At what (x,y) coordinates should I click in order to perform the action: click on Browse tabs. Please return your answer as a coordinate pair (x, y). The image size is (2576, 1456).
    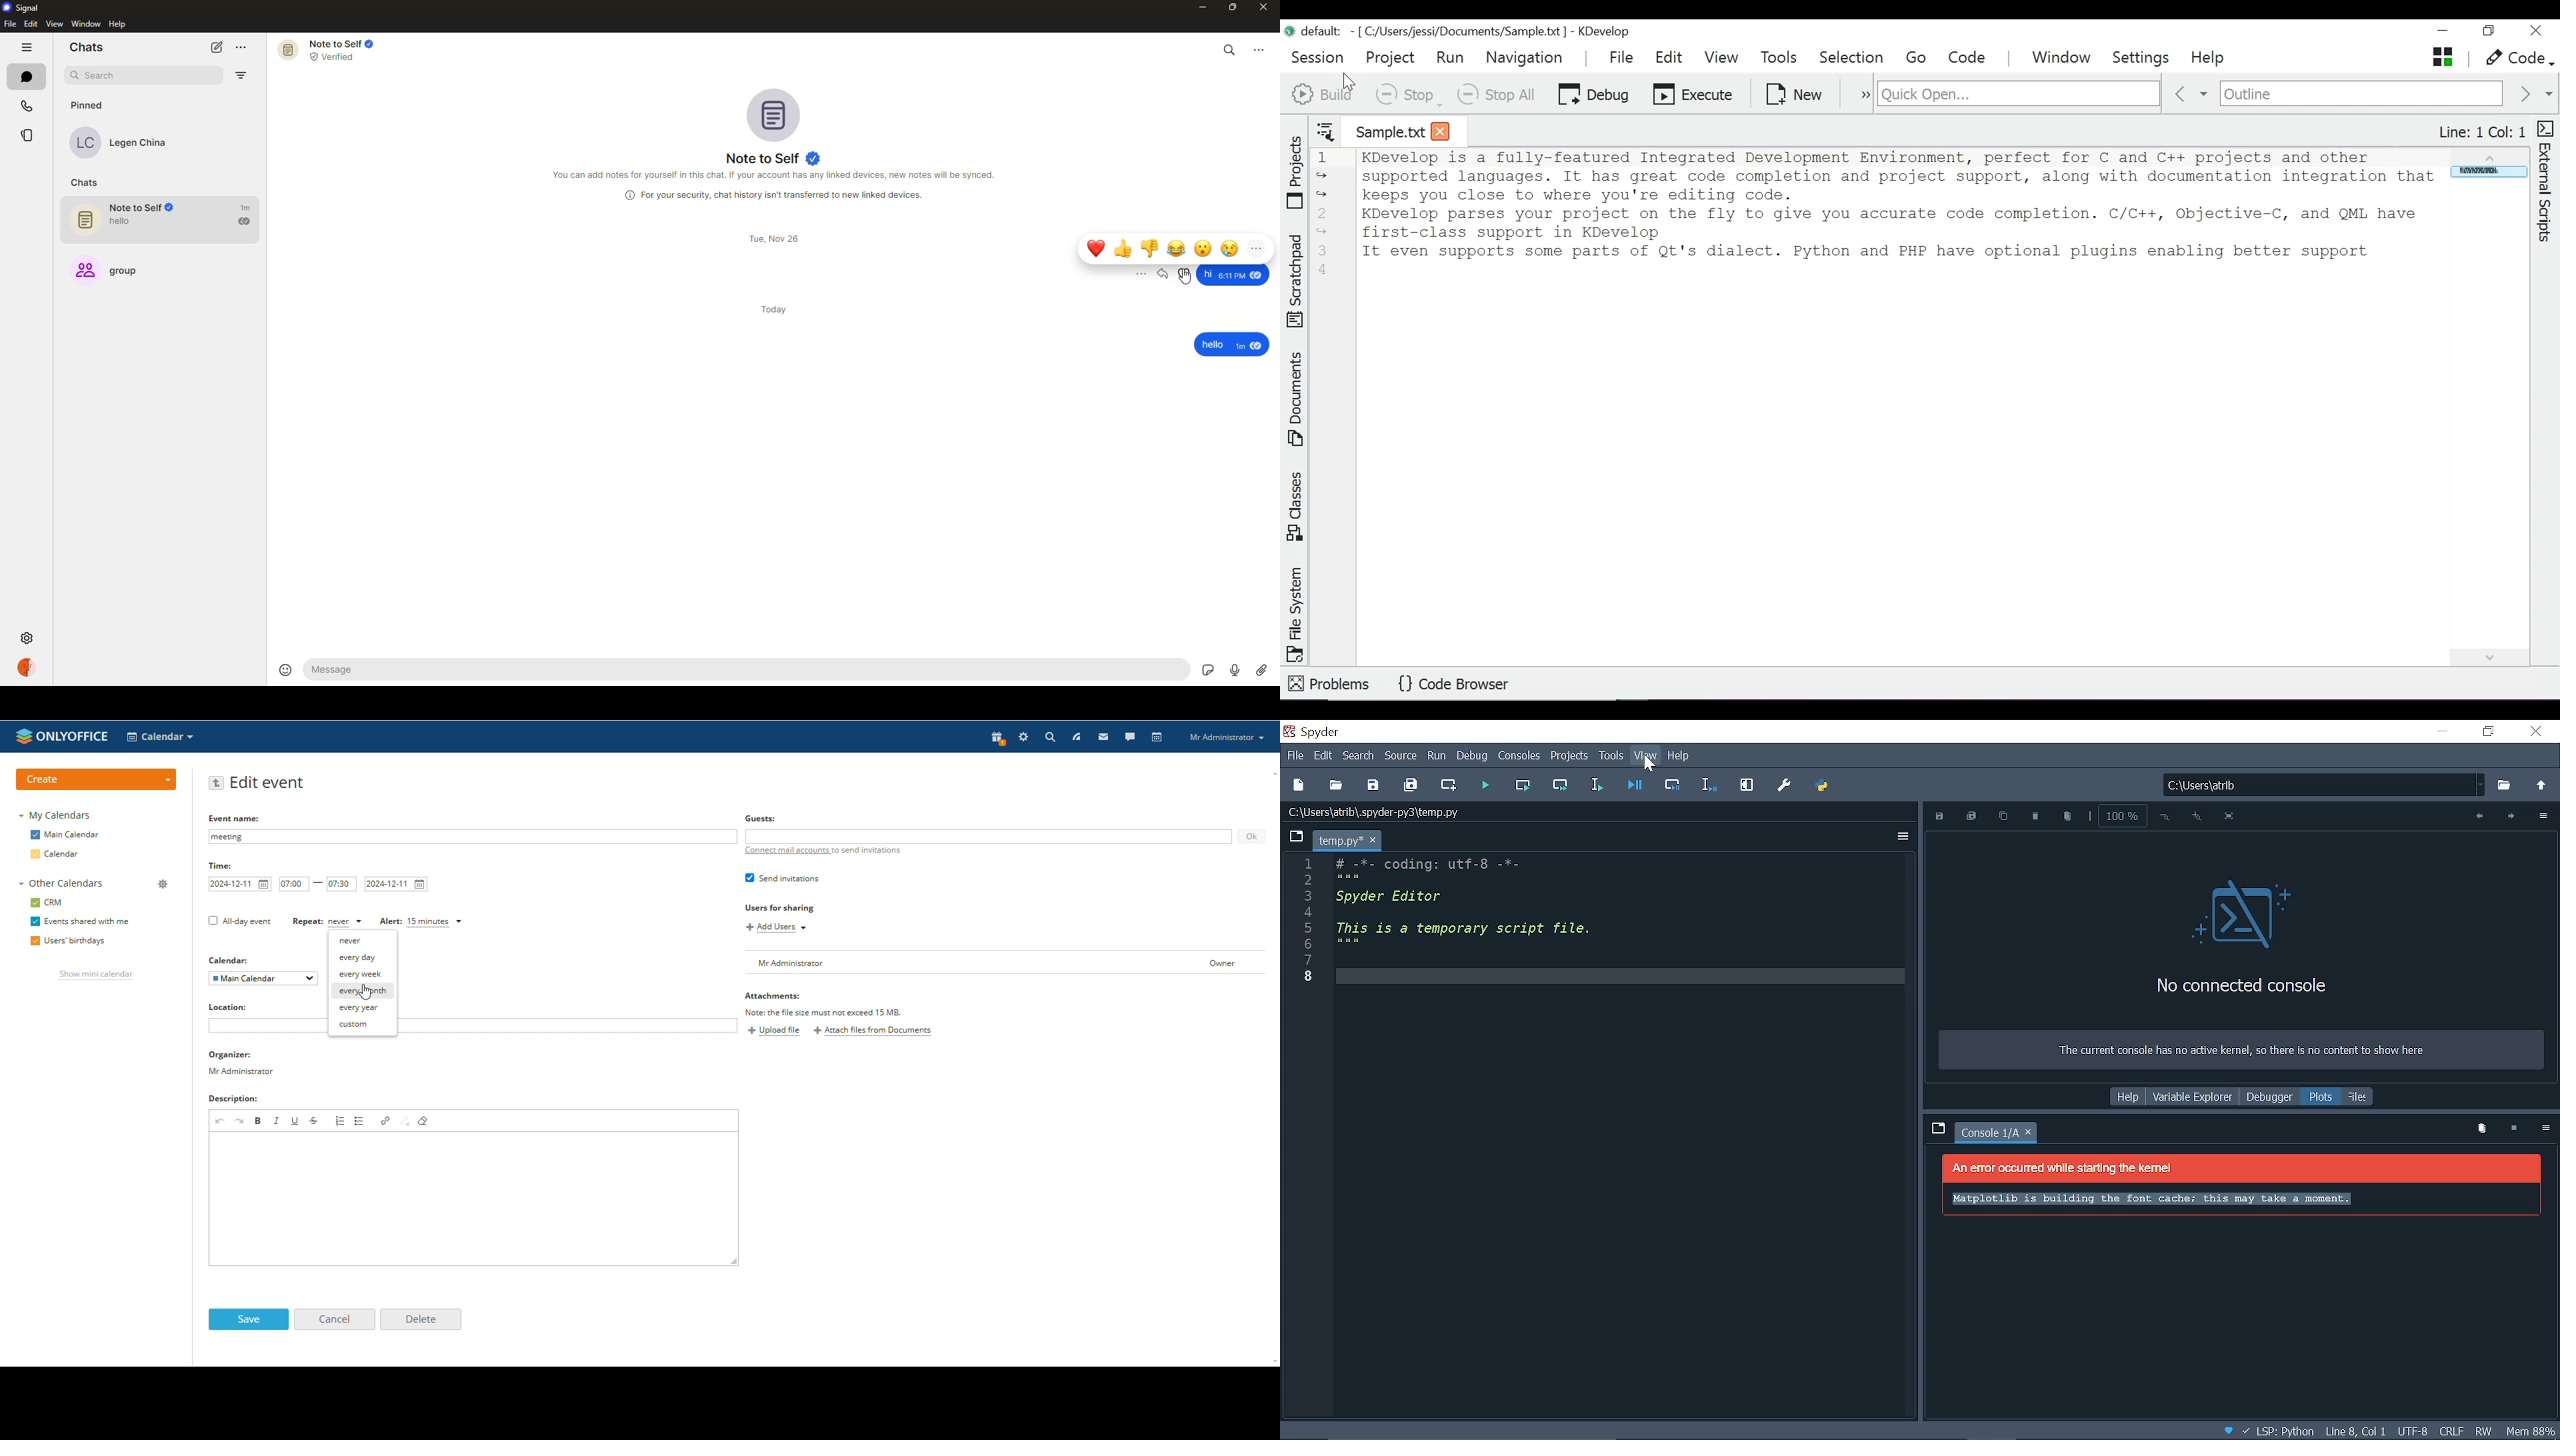
    Looking at the image, I should click on (1937, 1128).